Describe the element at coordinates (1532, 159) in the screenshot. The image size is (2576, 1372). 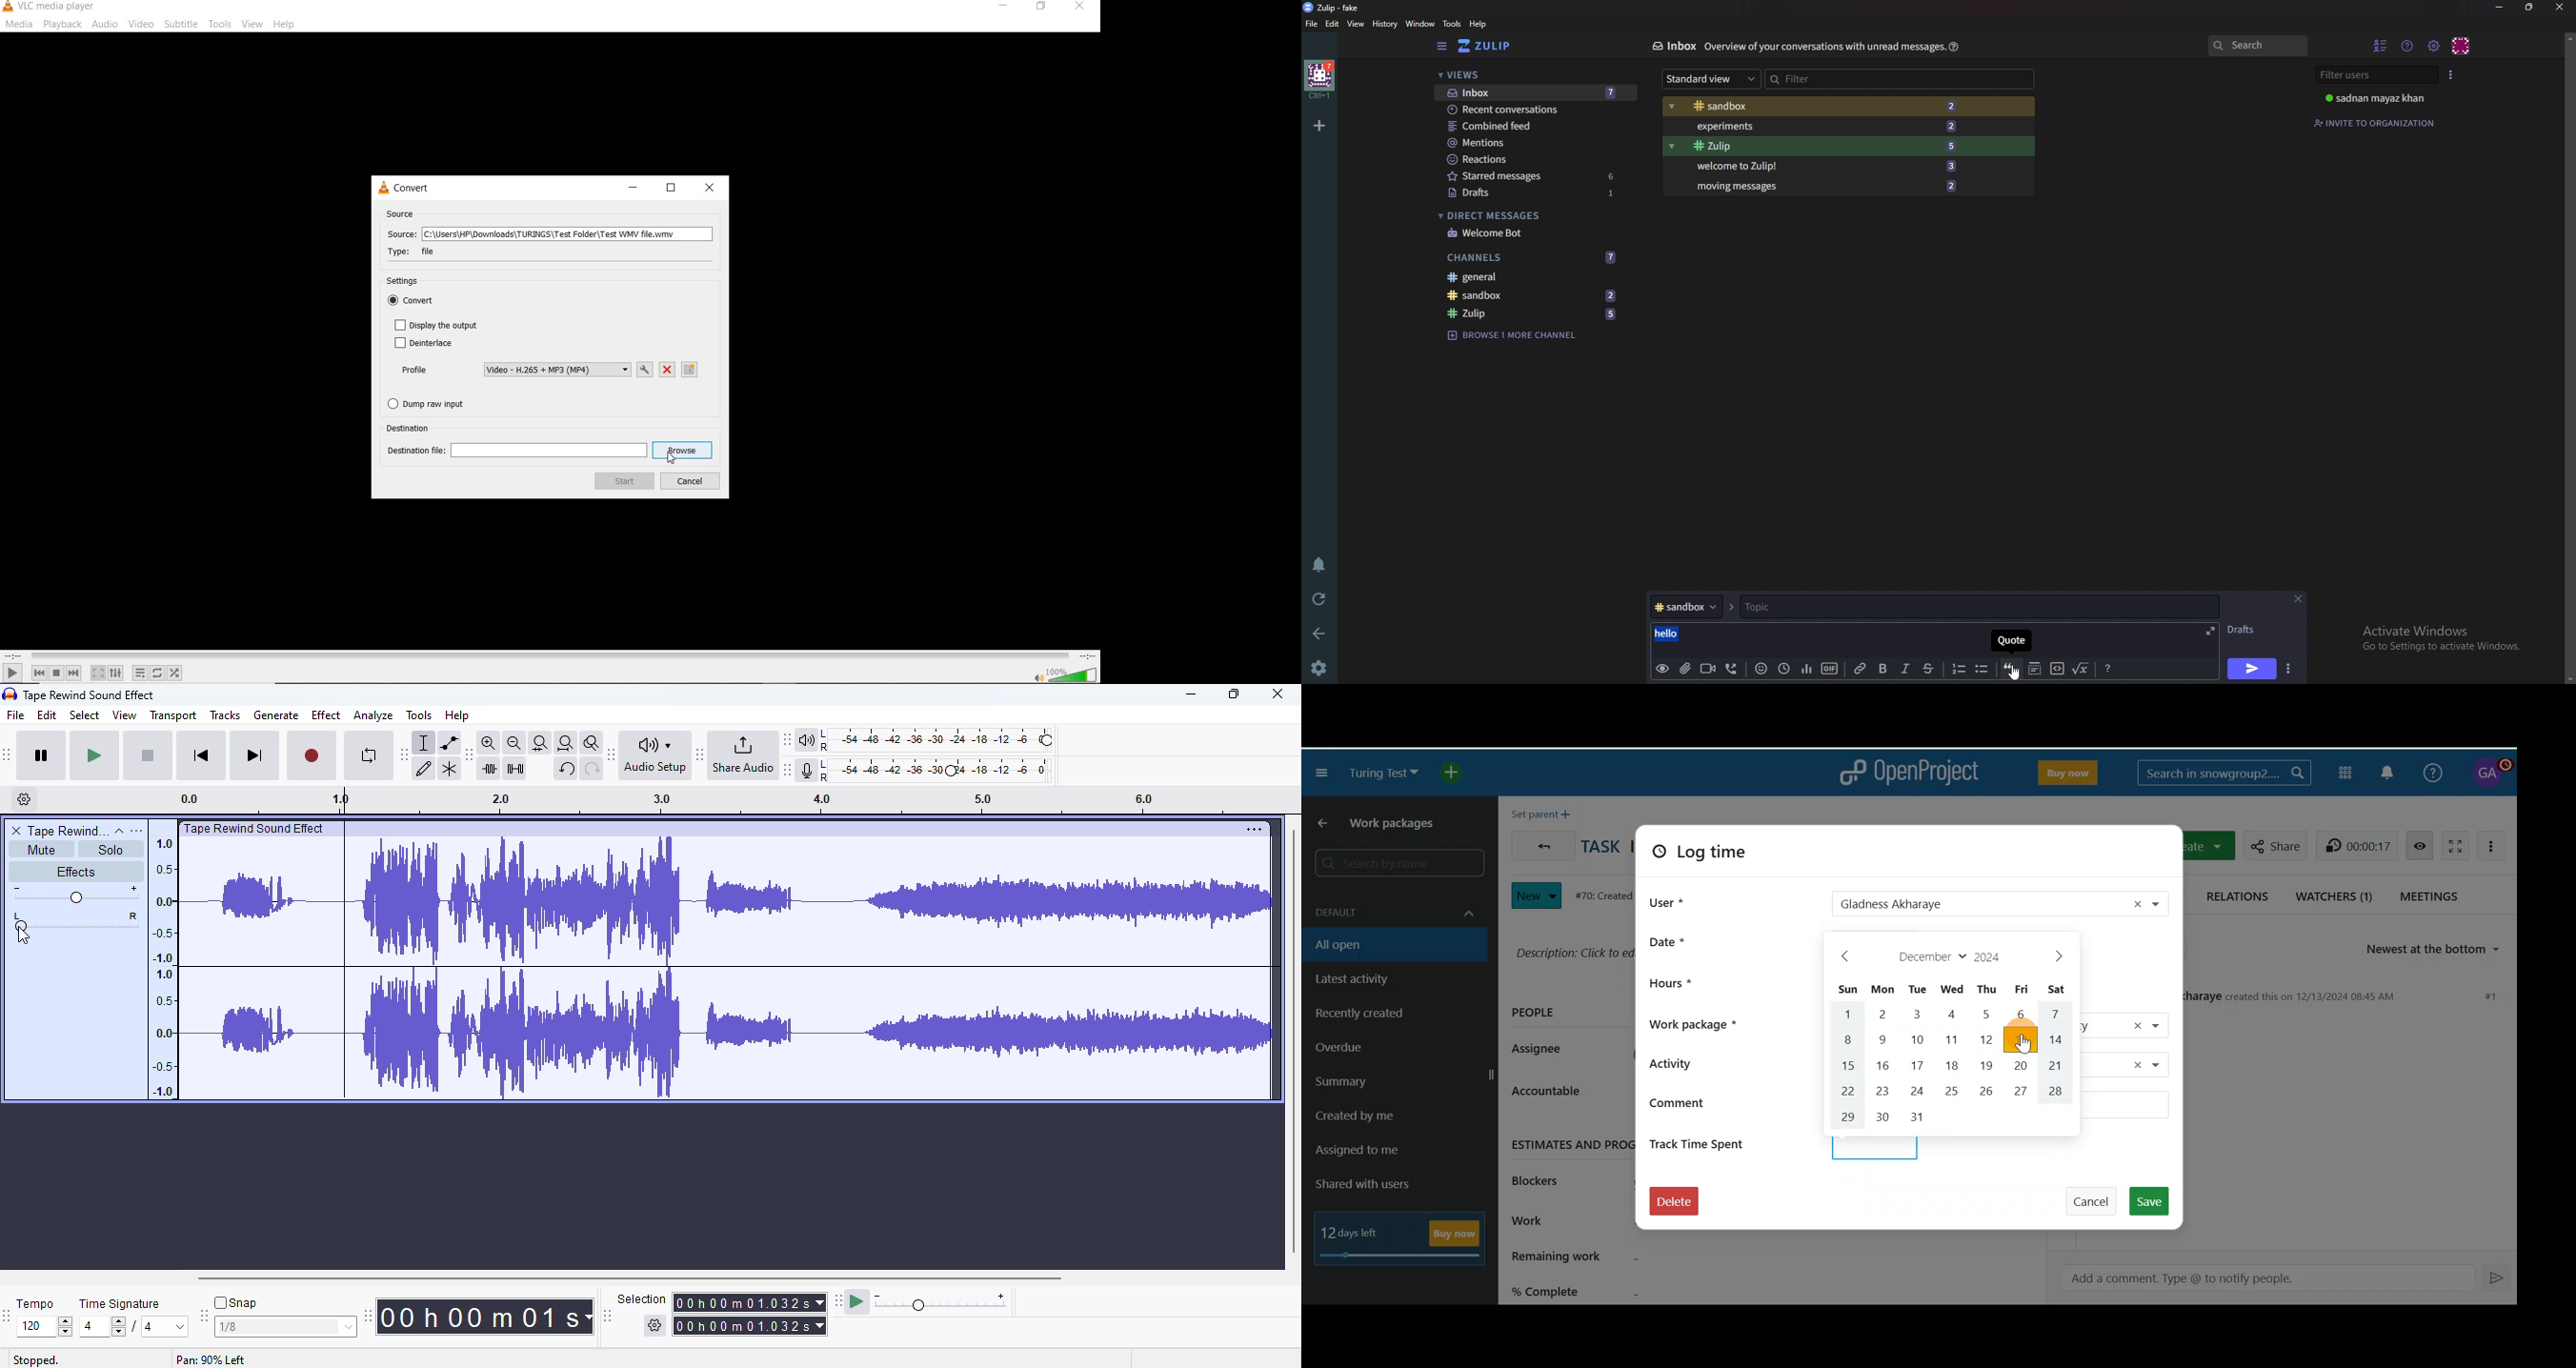
I see `Reactions` at that location.